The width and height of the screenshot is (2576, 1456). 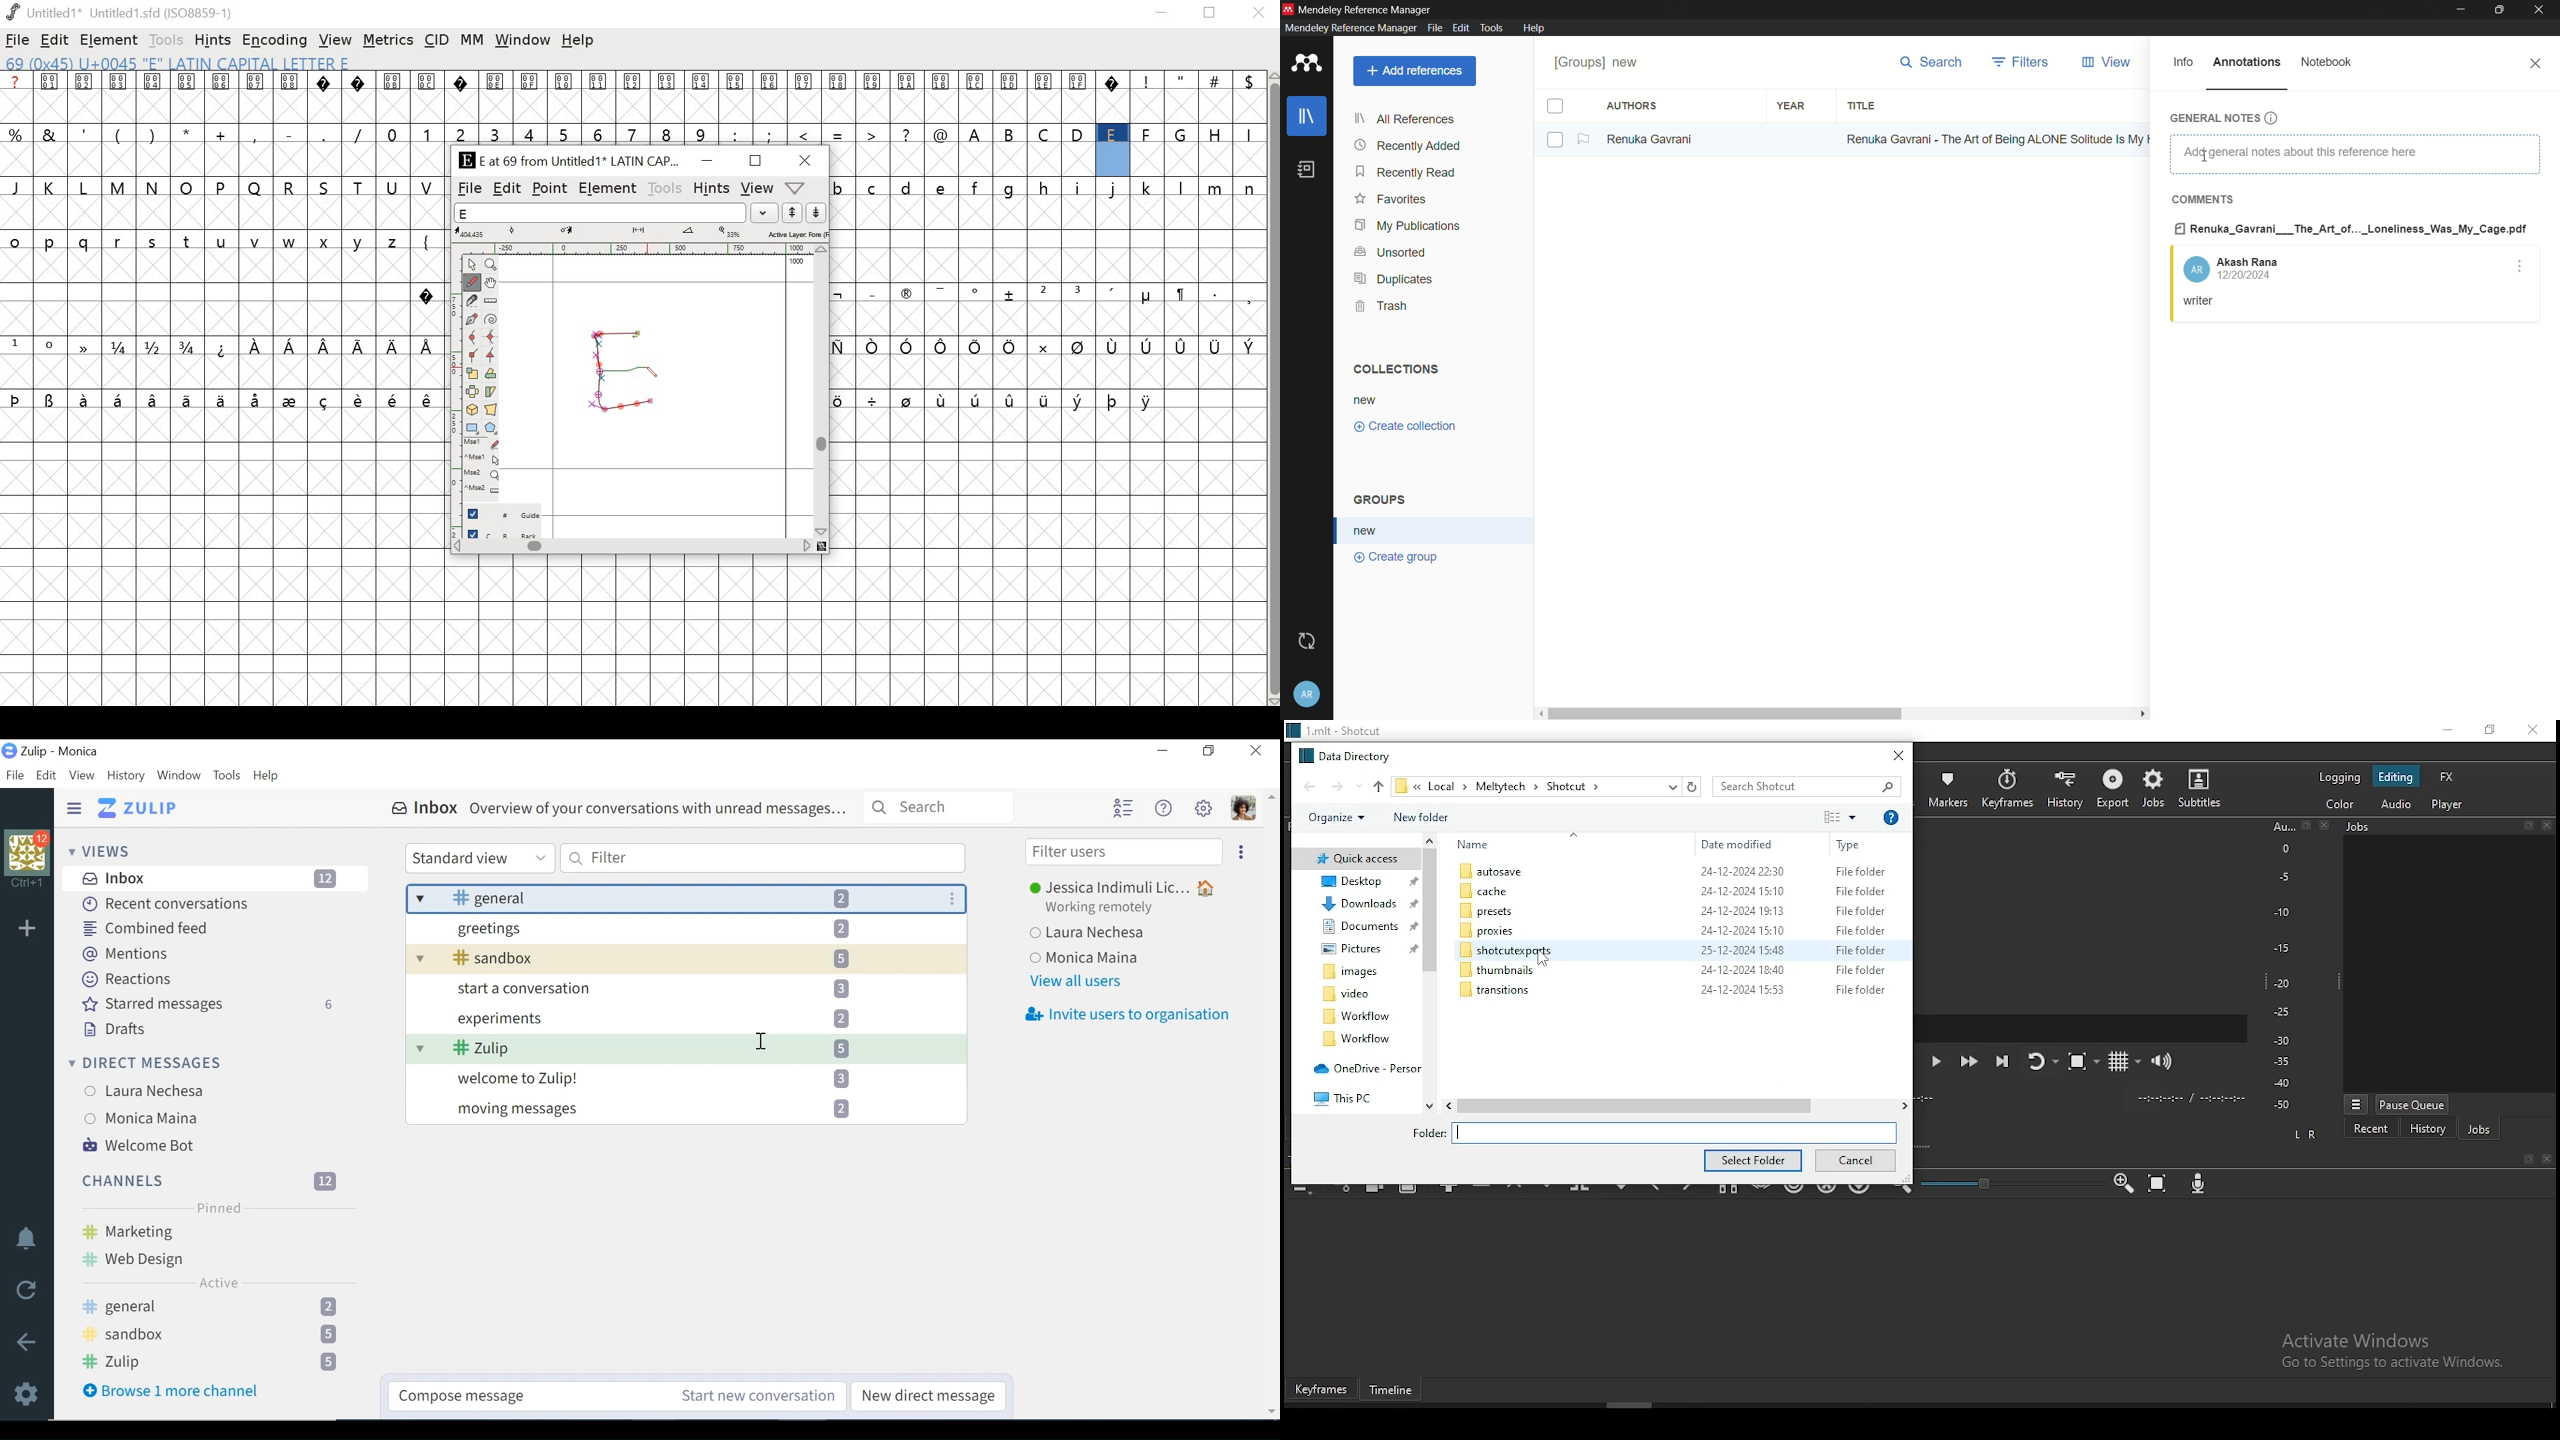 I want to click on #Marketing, so click(x=127, y=1233).